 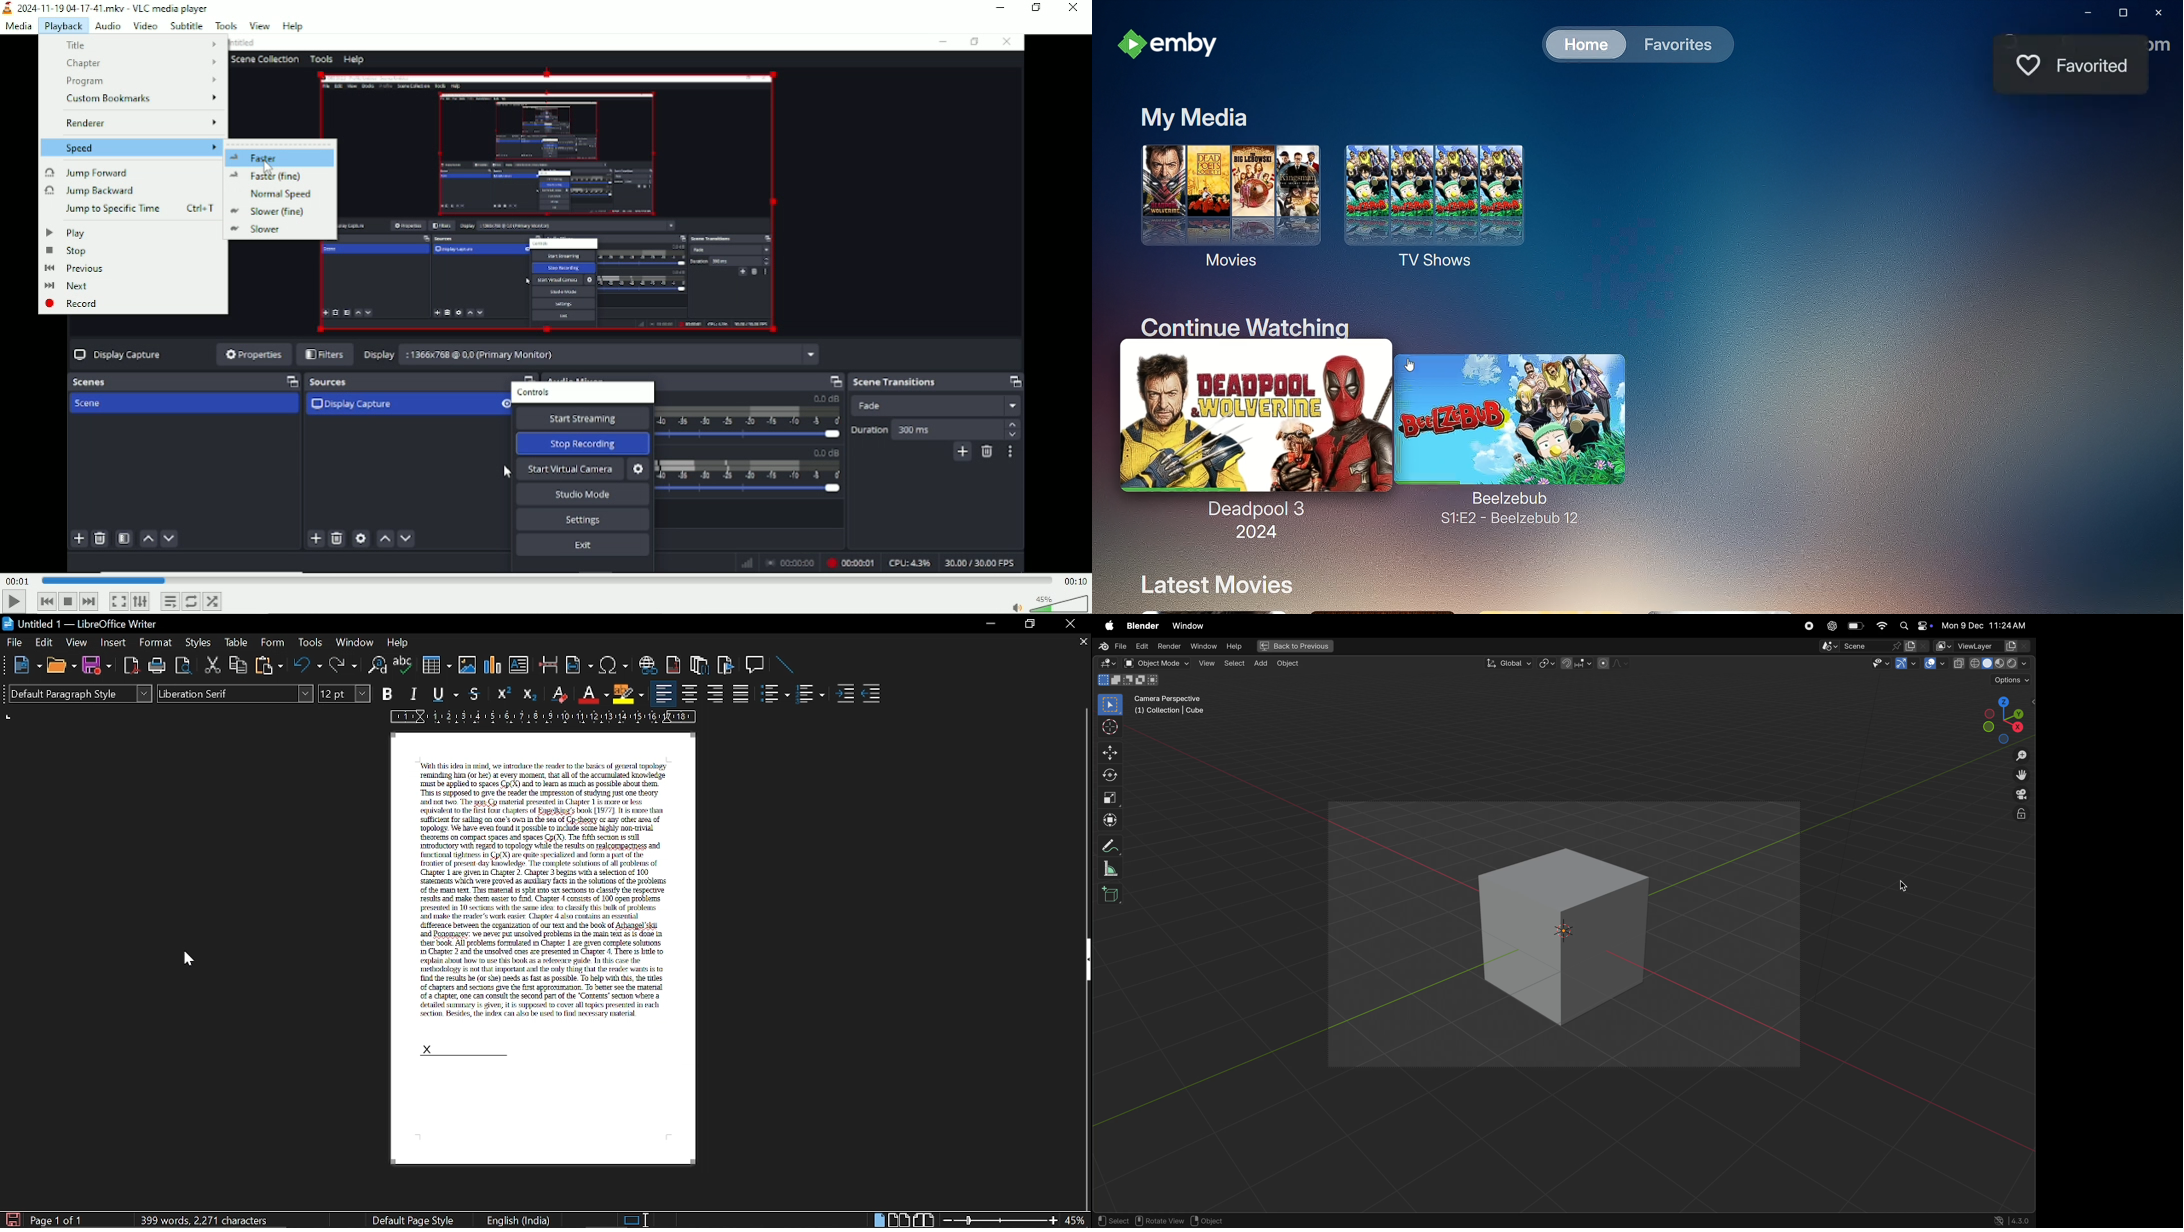 I want to click on snapping, so click(x=1574, y=663).